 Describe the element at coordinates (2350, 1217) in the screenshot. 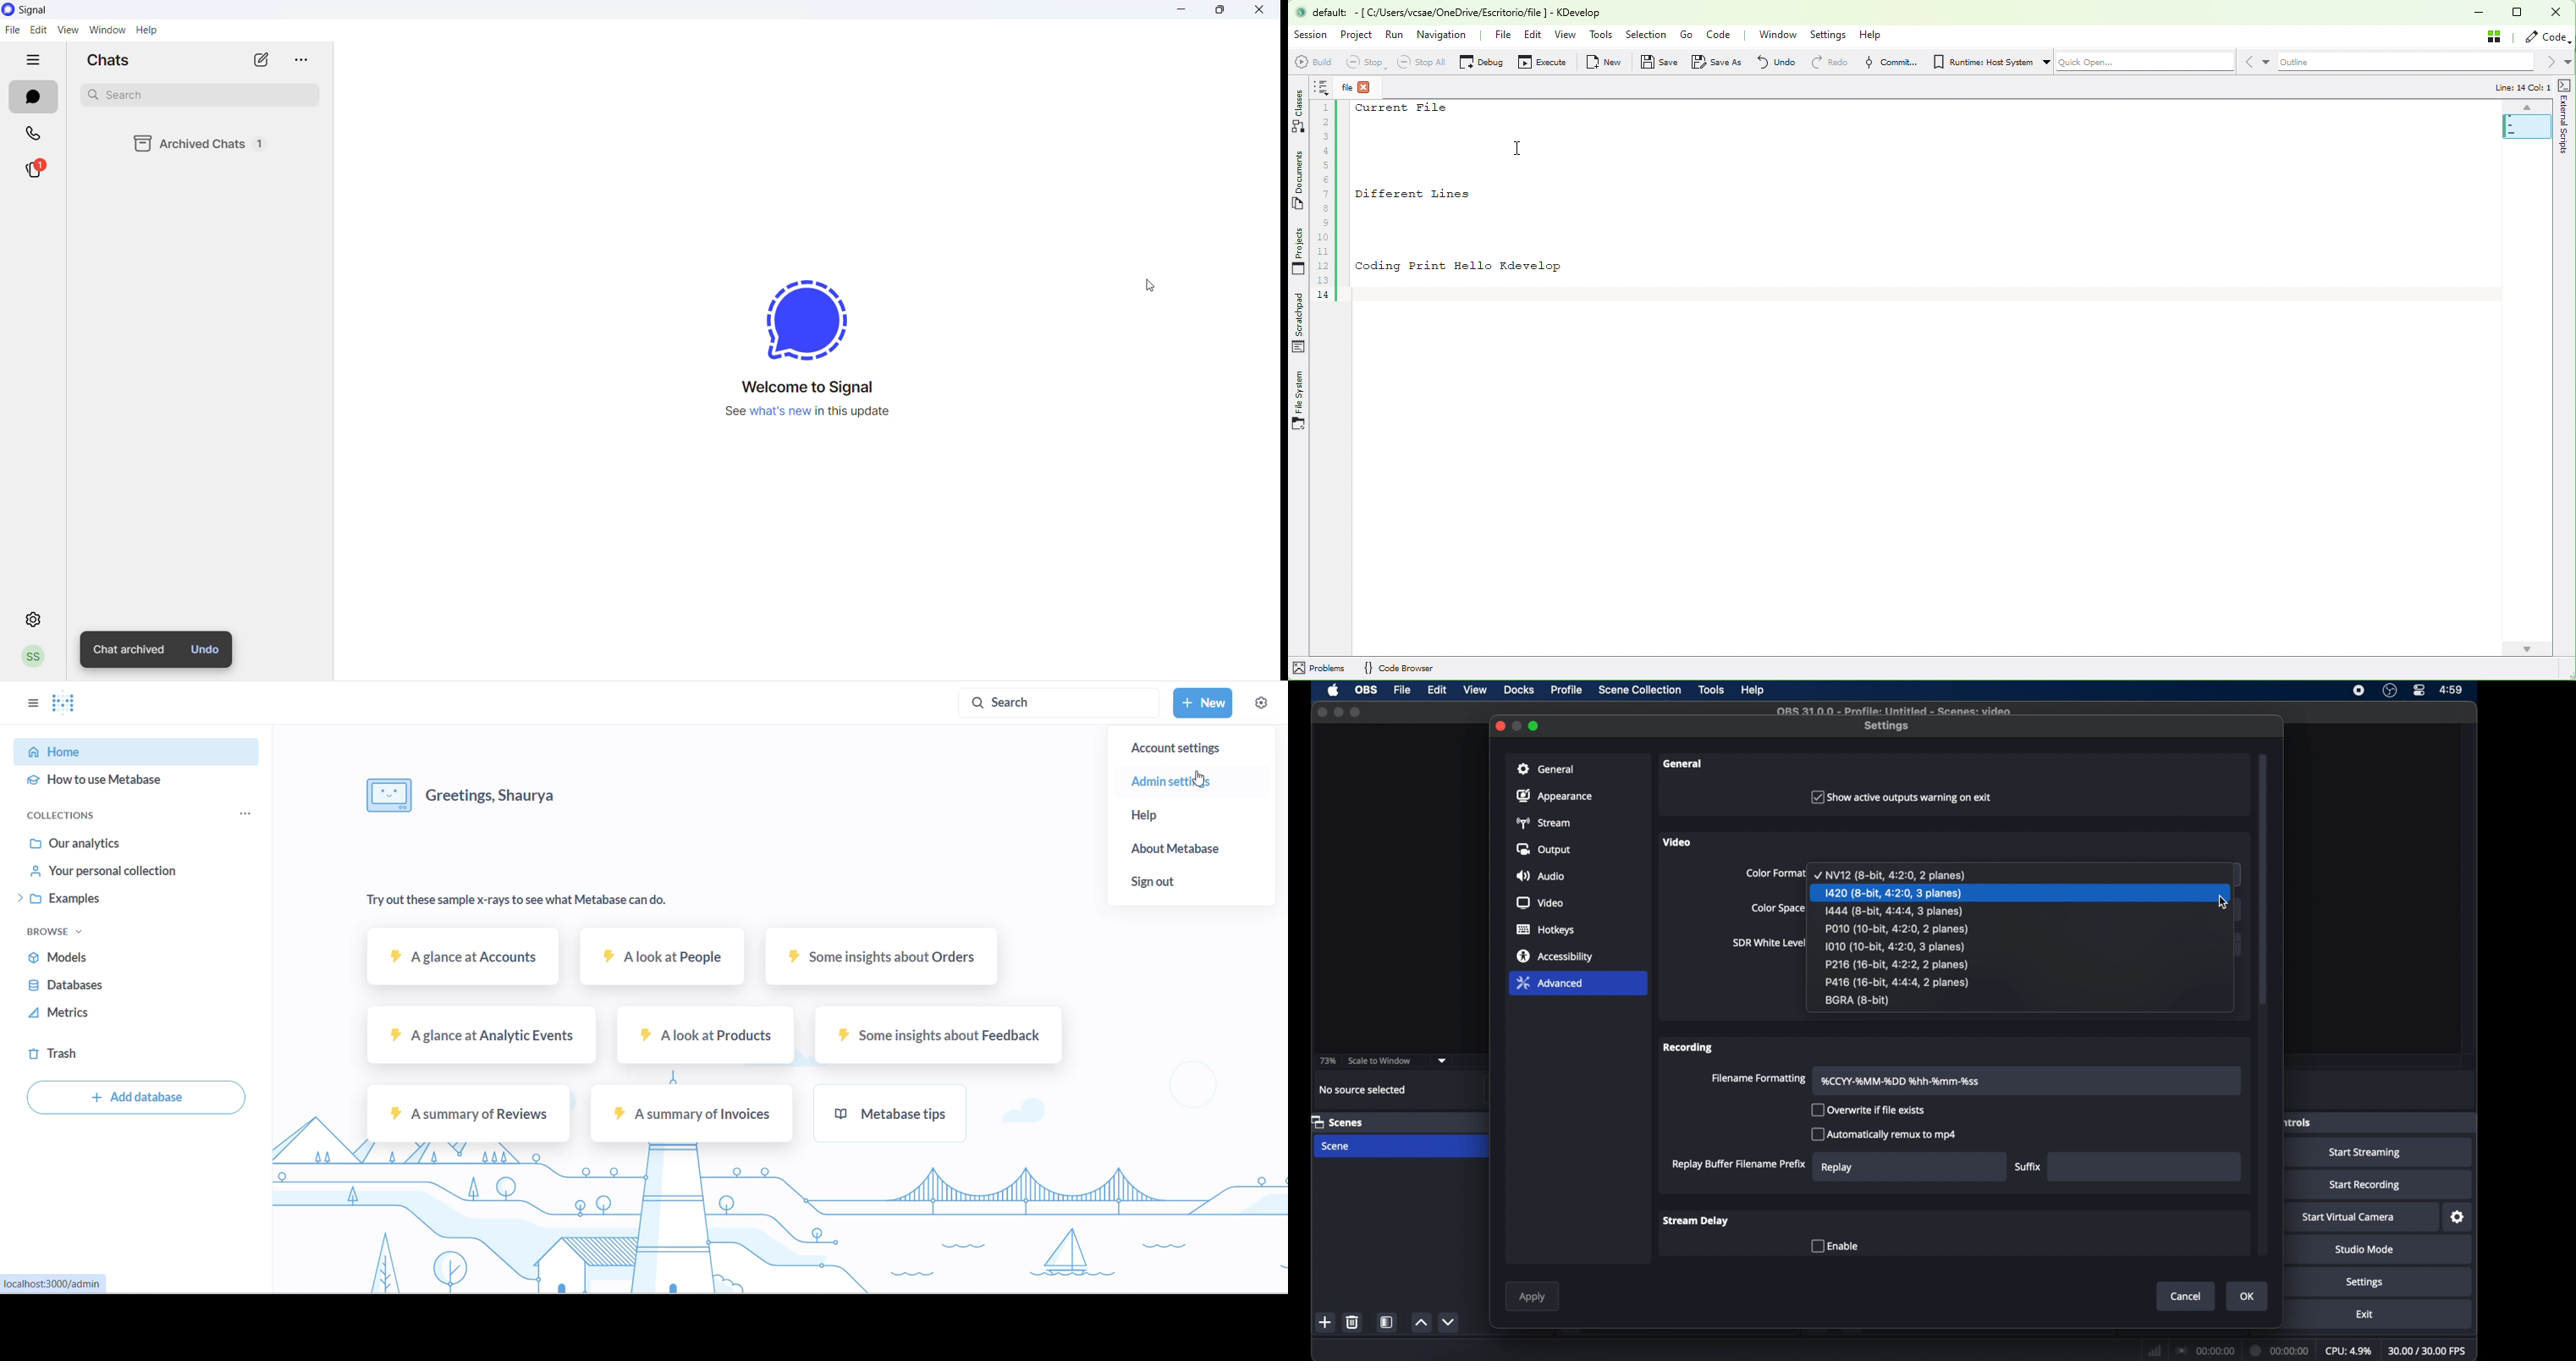

I see `start virtual camera` at that location.